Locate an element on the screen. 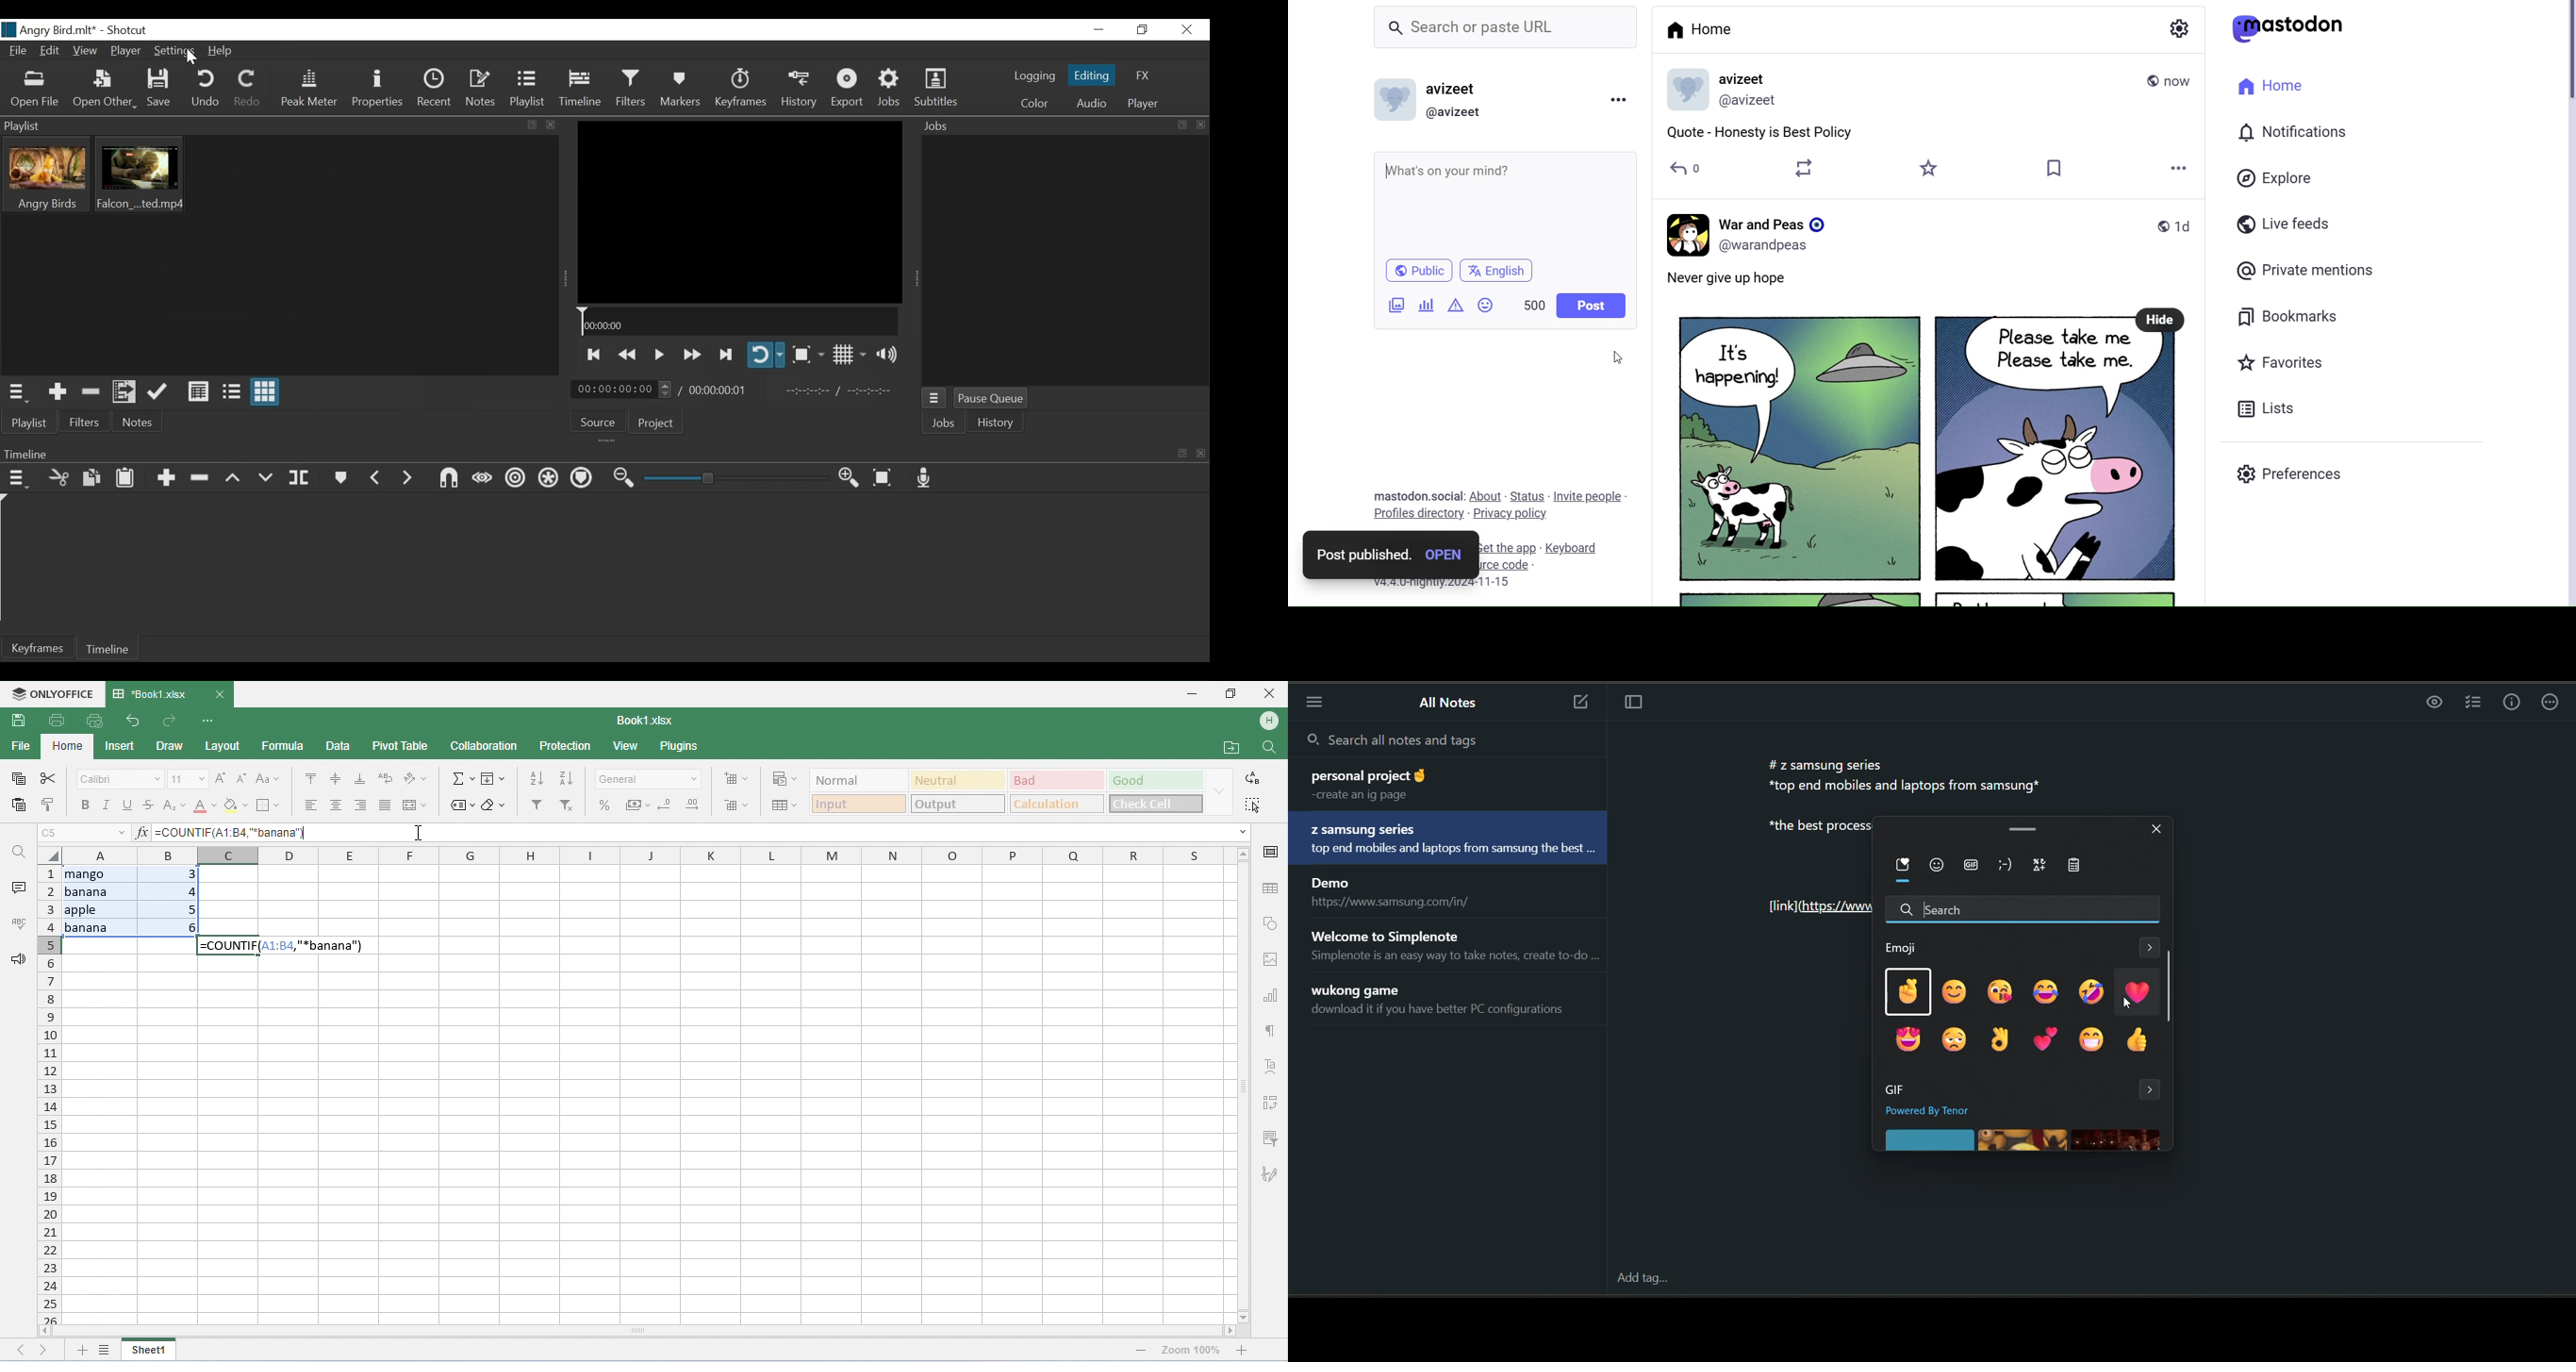 Image resolution: width=2576 pixels, height=1372 pixels. border is located at coordinates (271, 805).